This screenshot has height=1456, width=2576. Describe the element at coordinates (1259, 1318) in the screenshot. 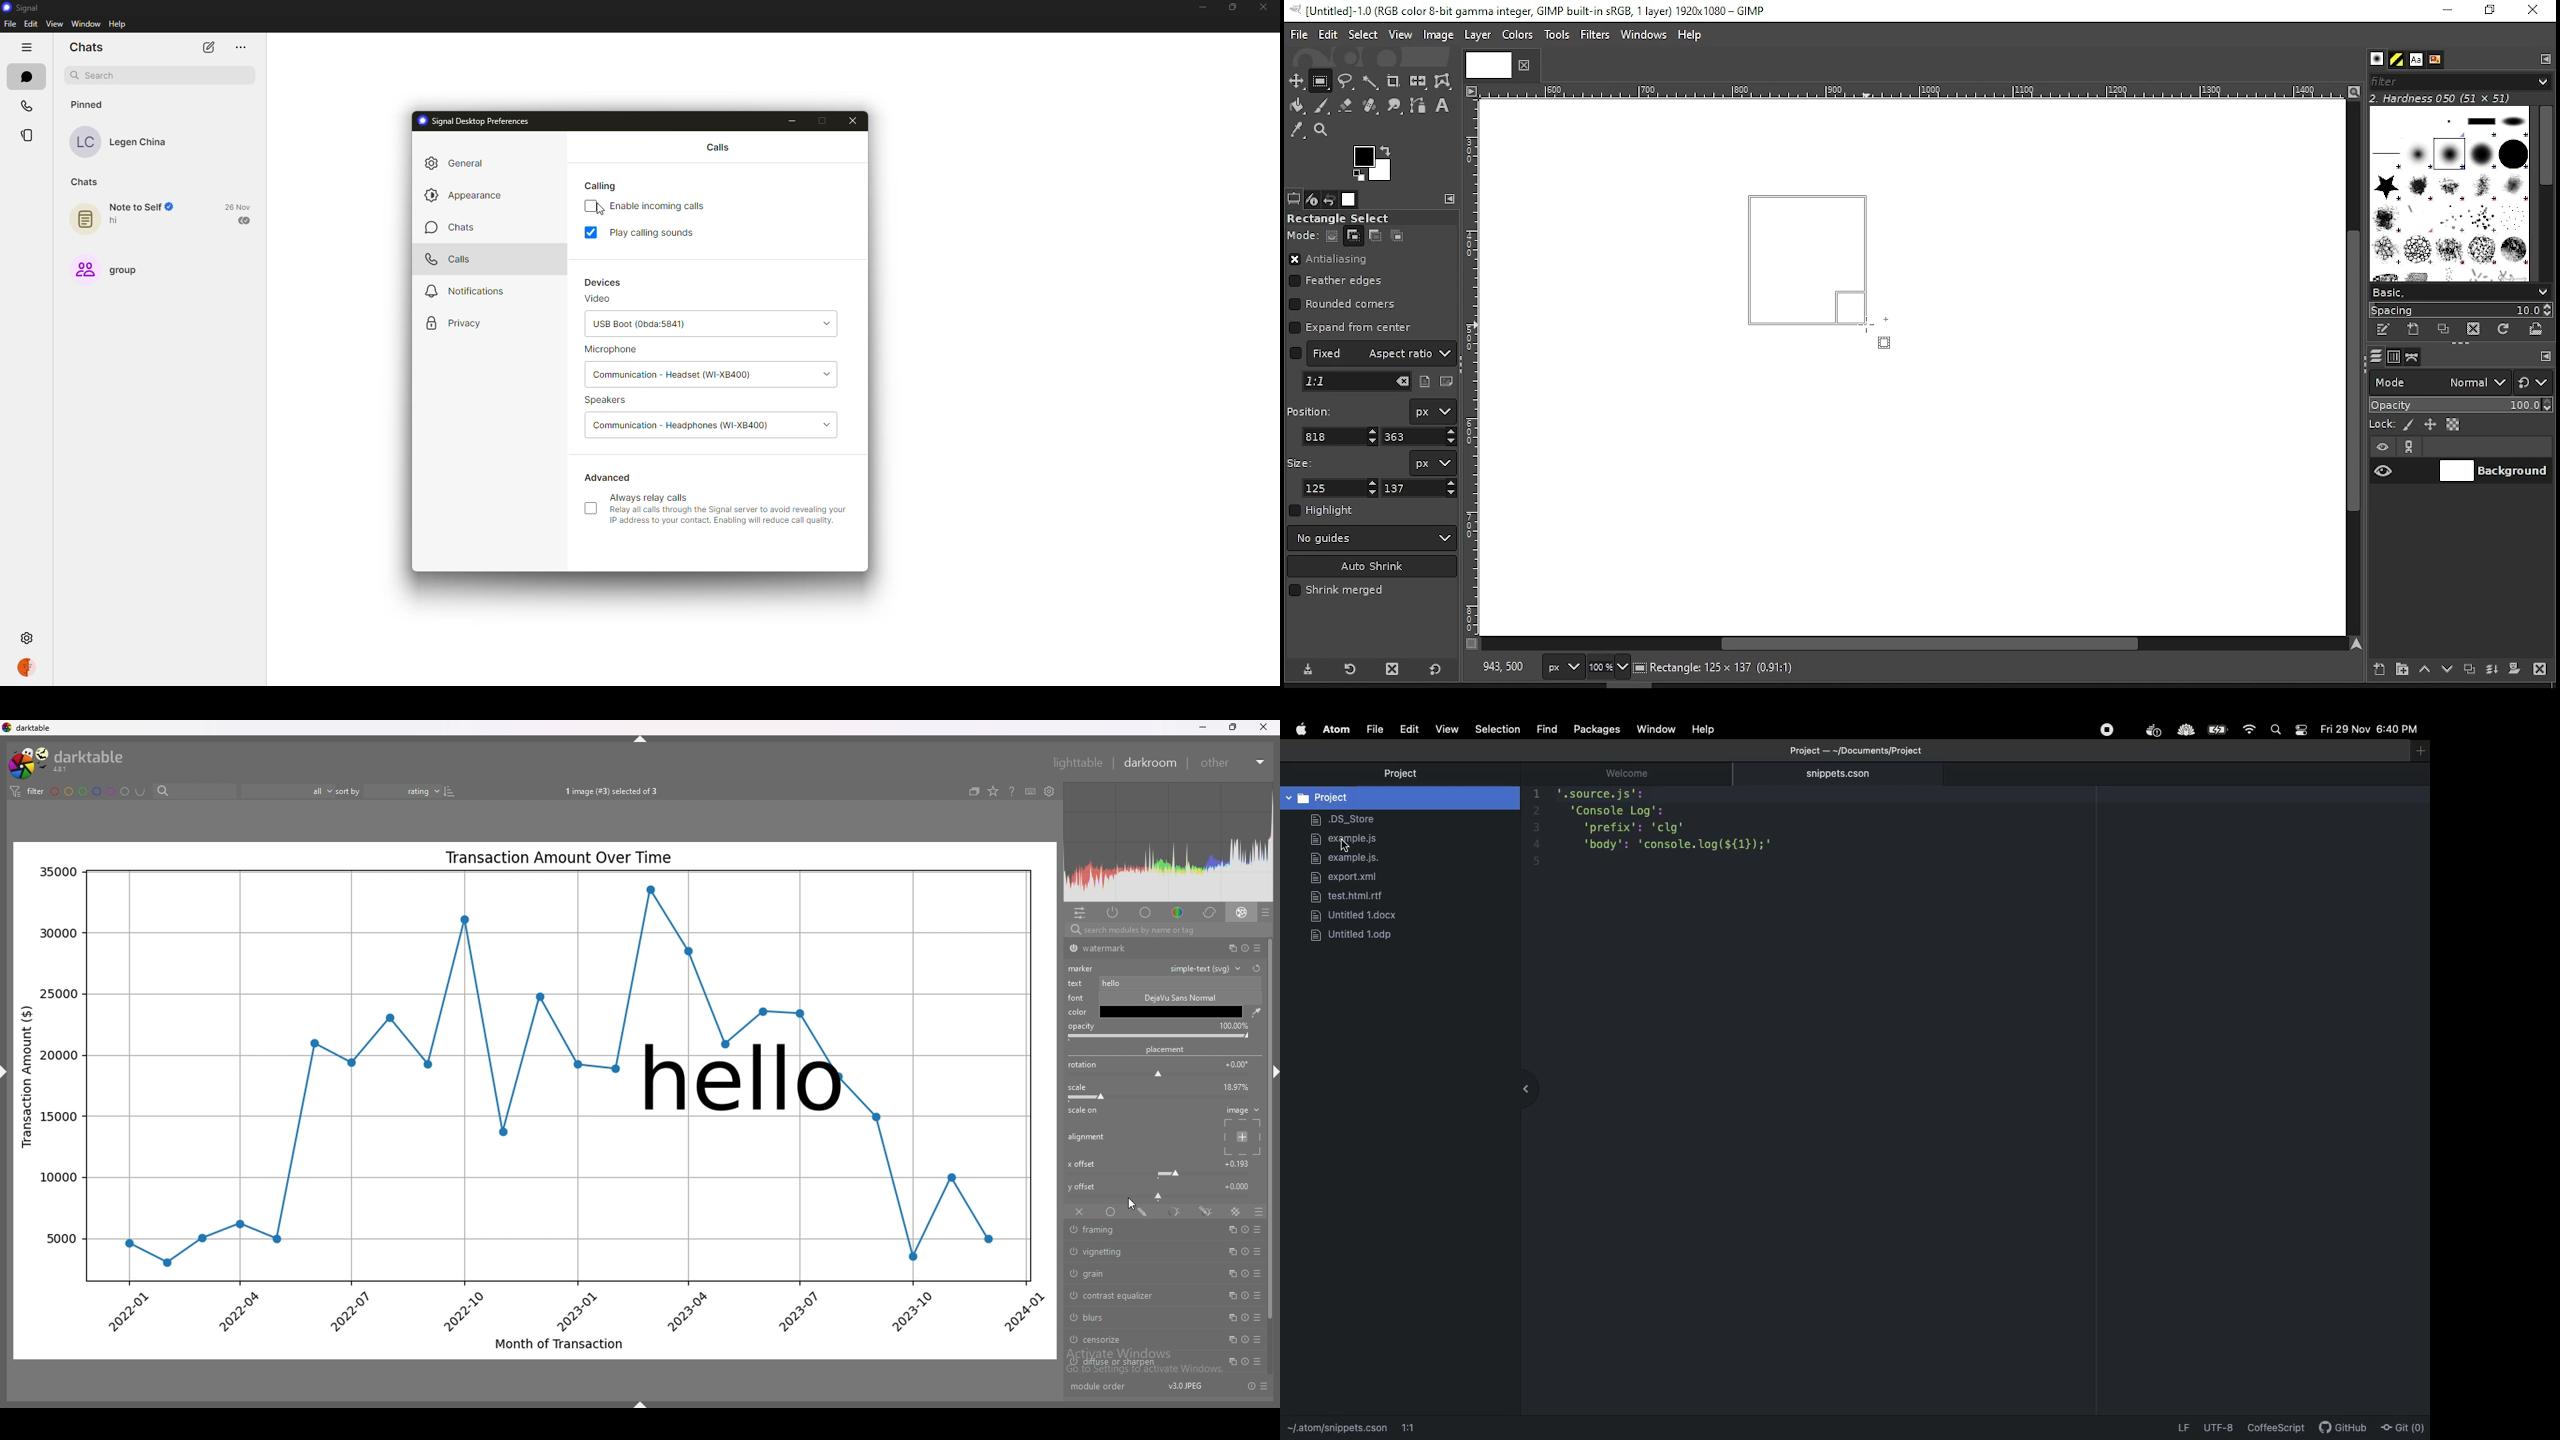

I see `presets` at that location.